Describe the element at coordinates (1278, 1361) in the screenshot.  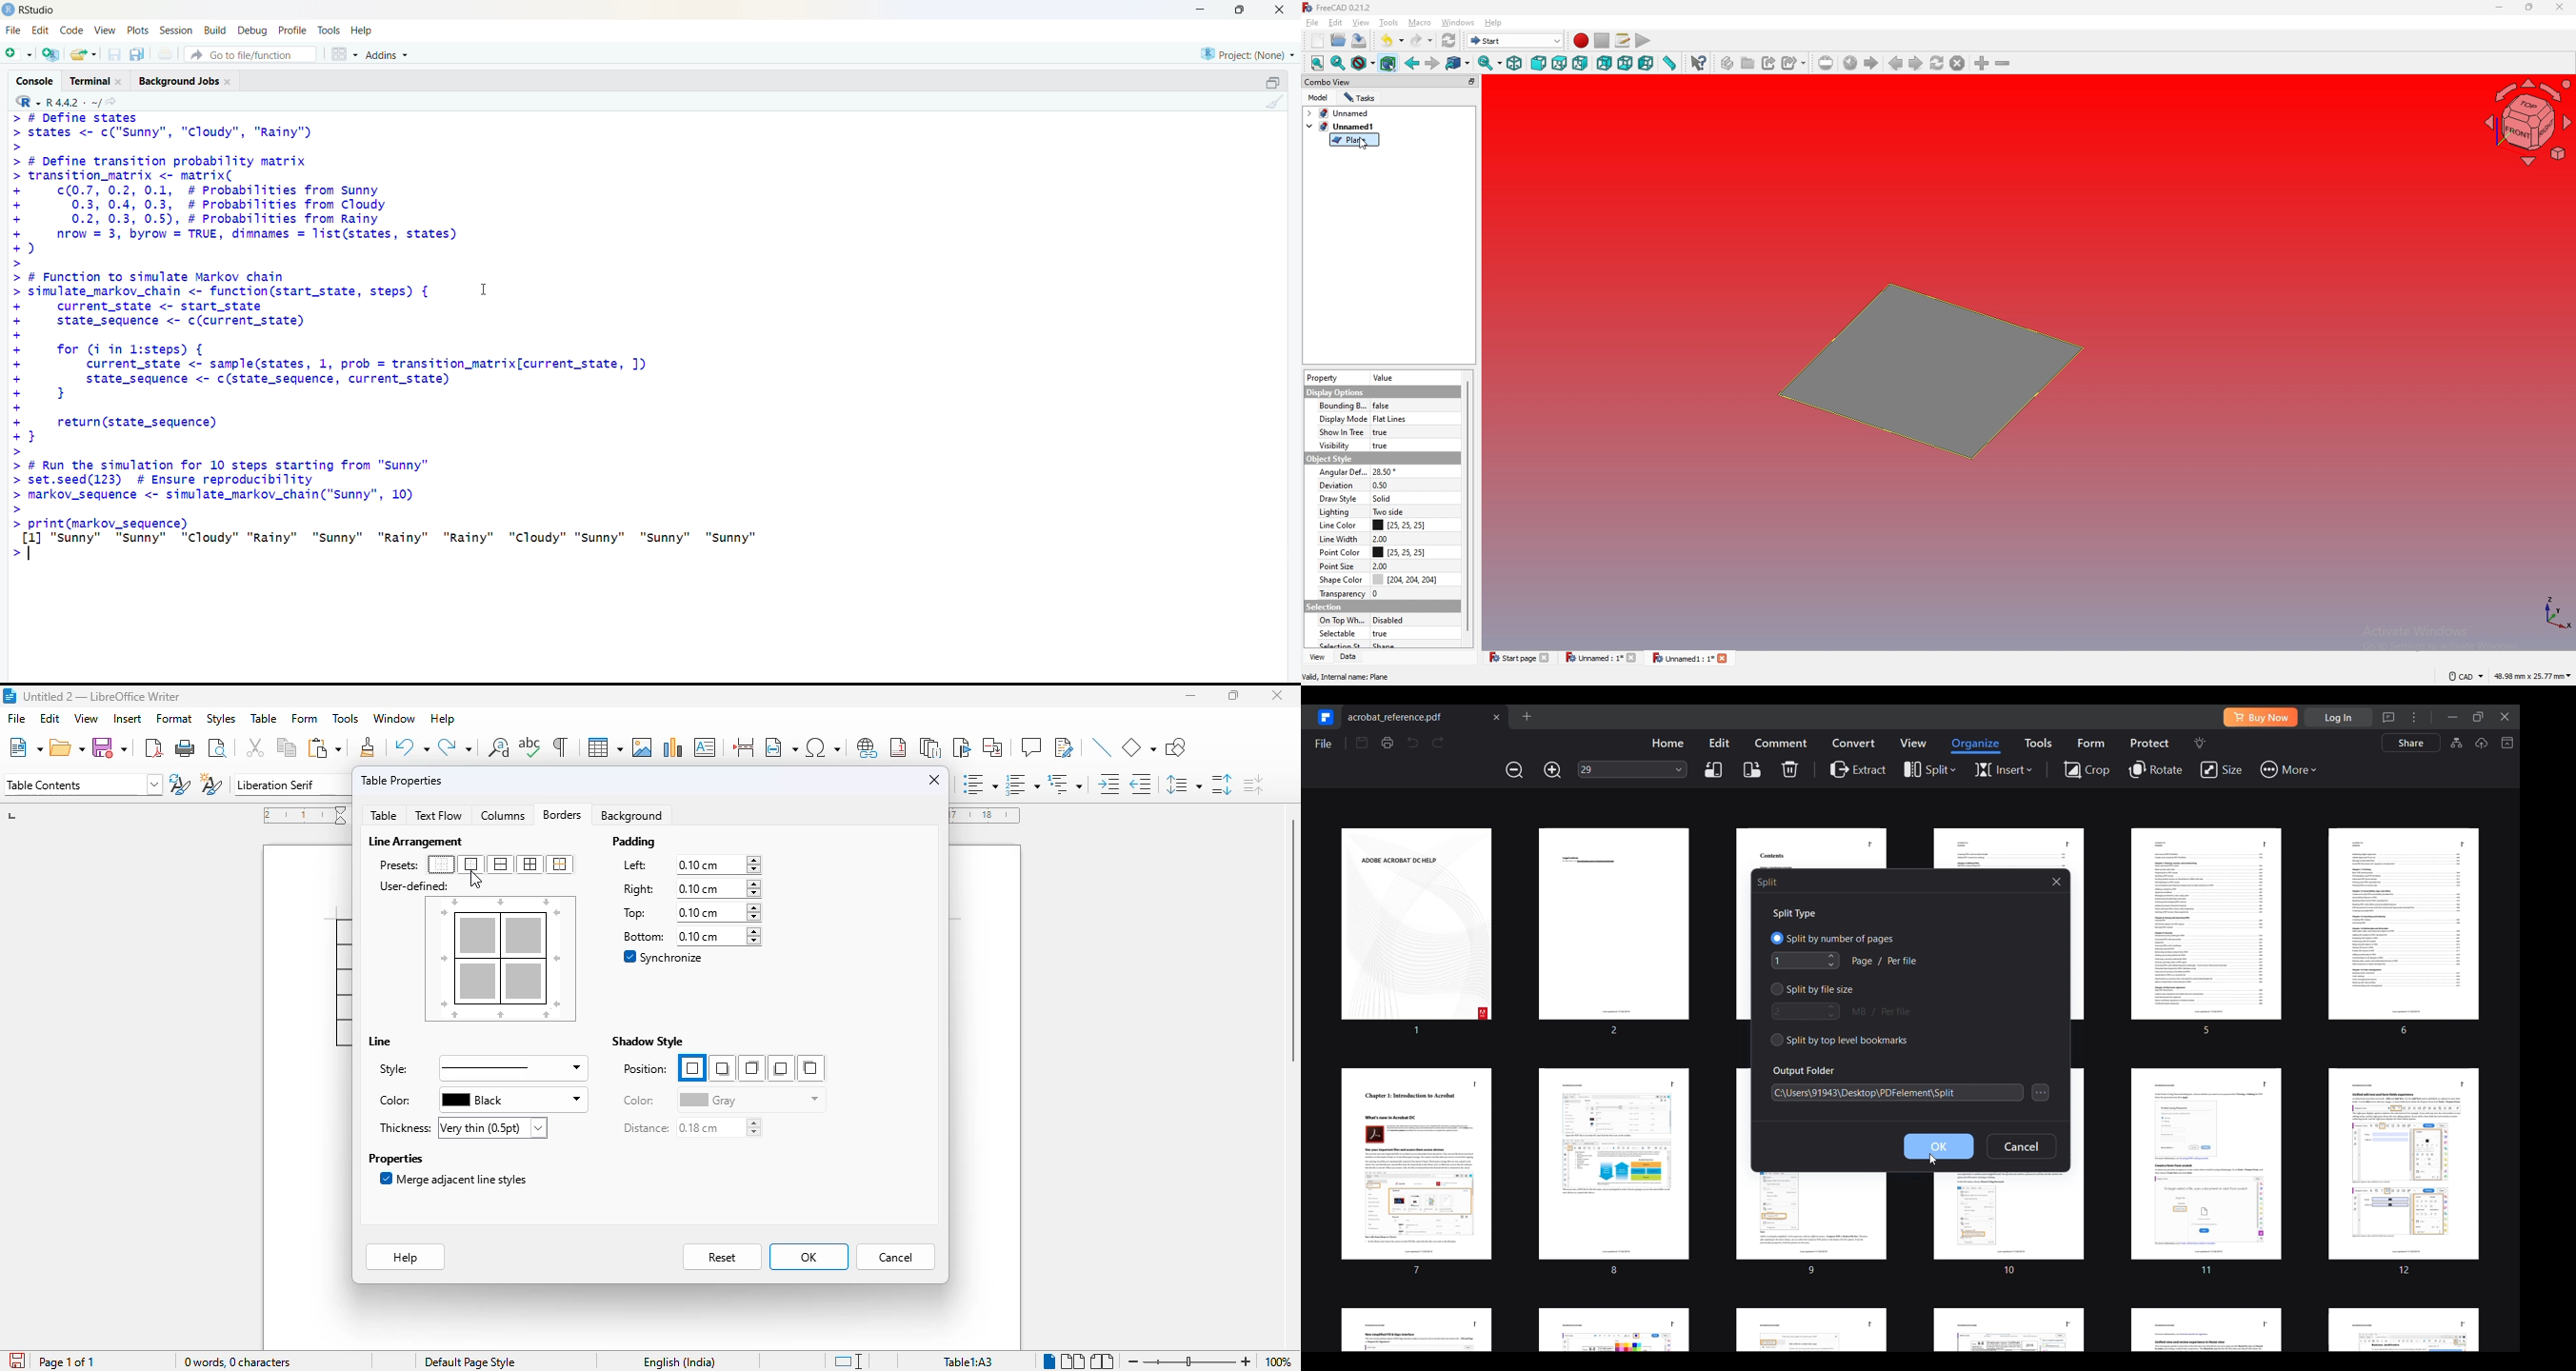
I see `zoom factor` at that location.